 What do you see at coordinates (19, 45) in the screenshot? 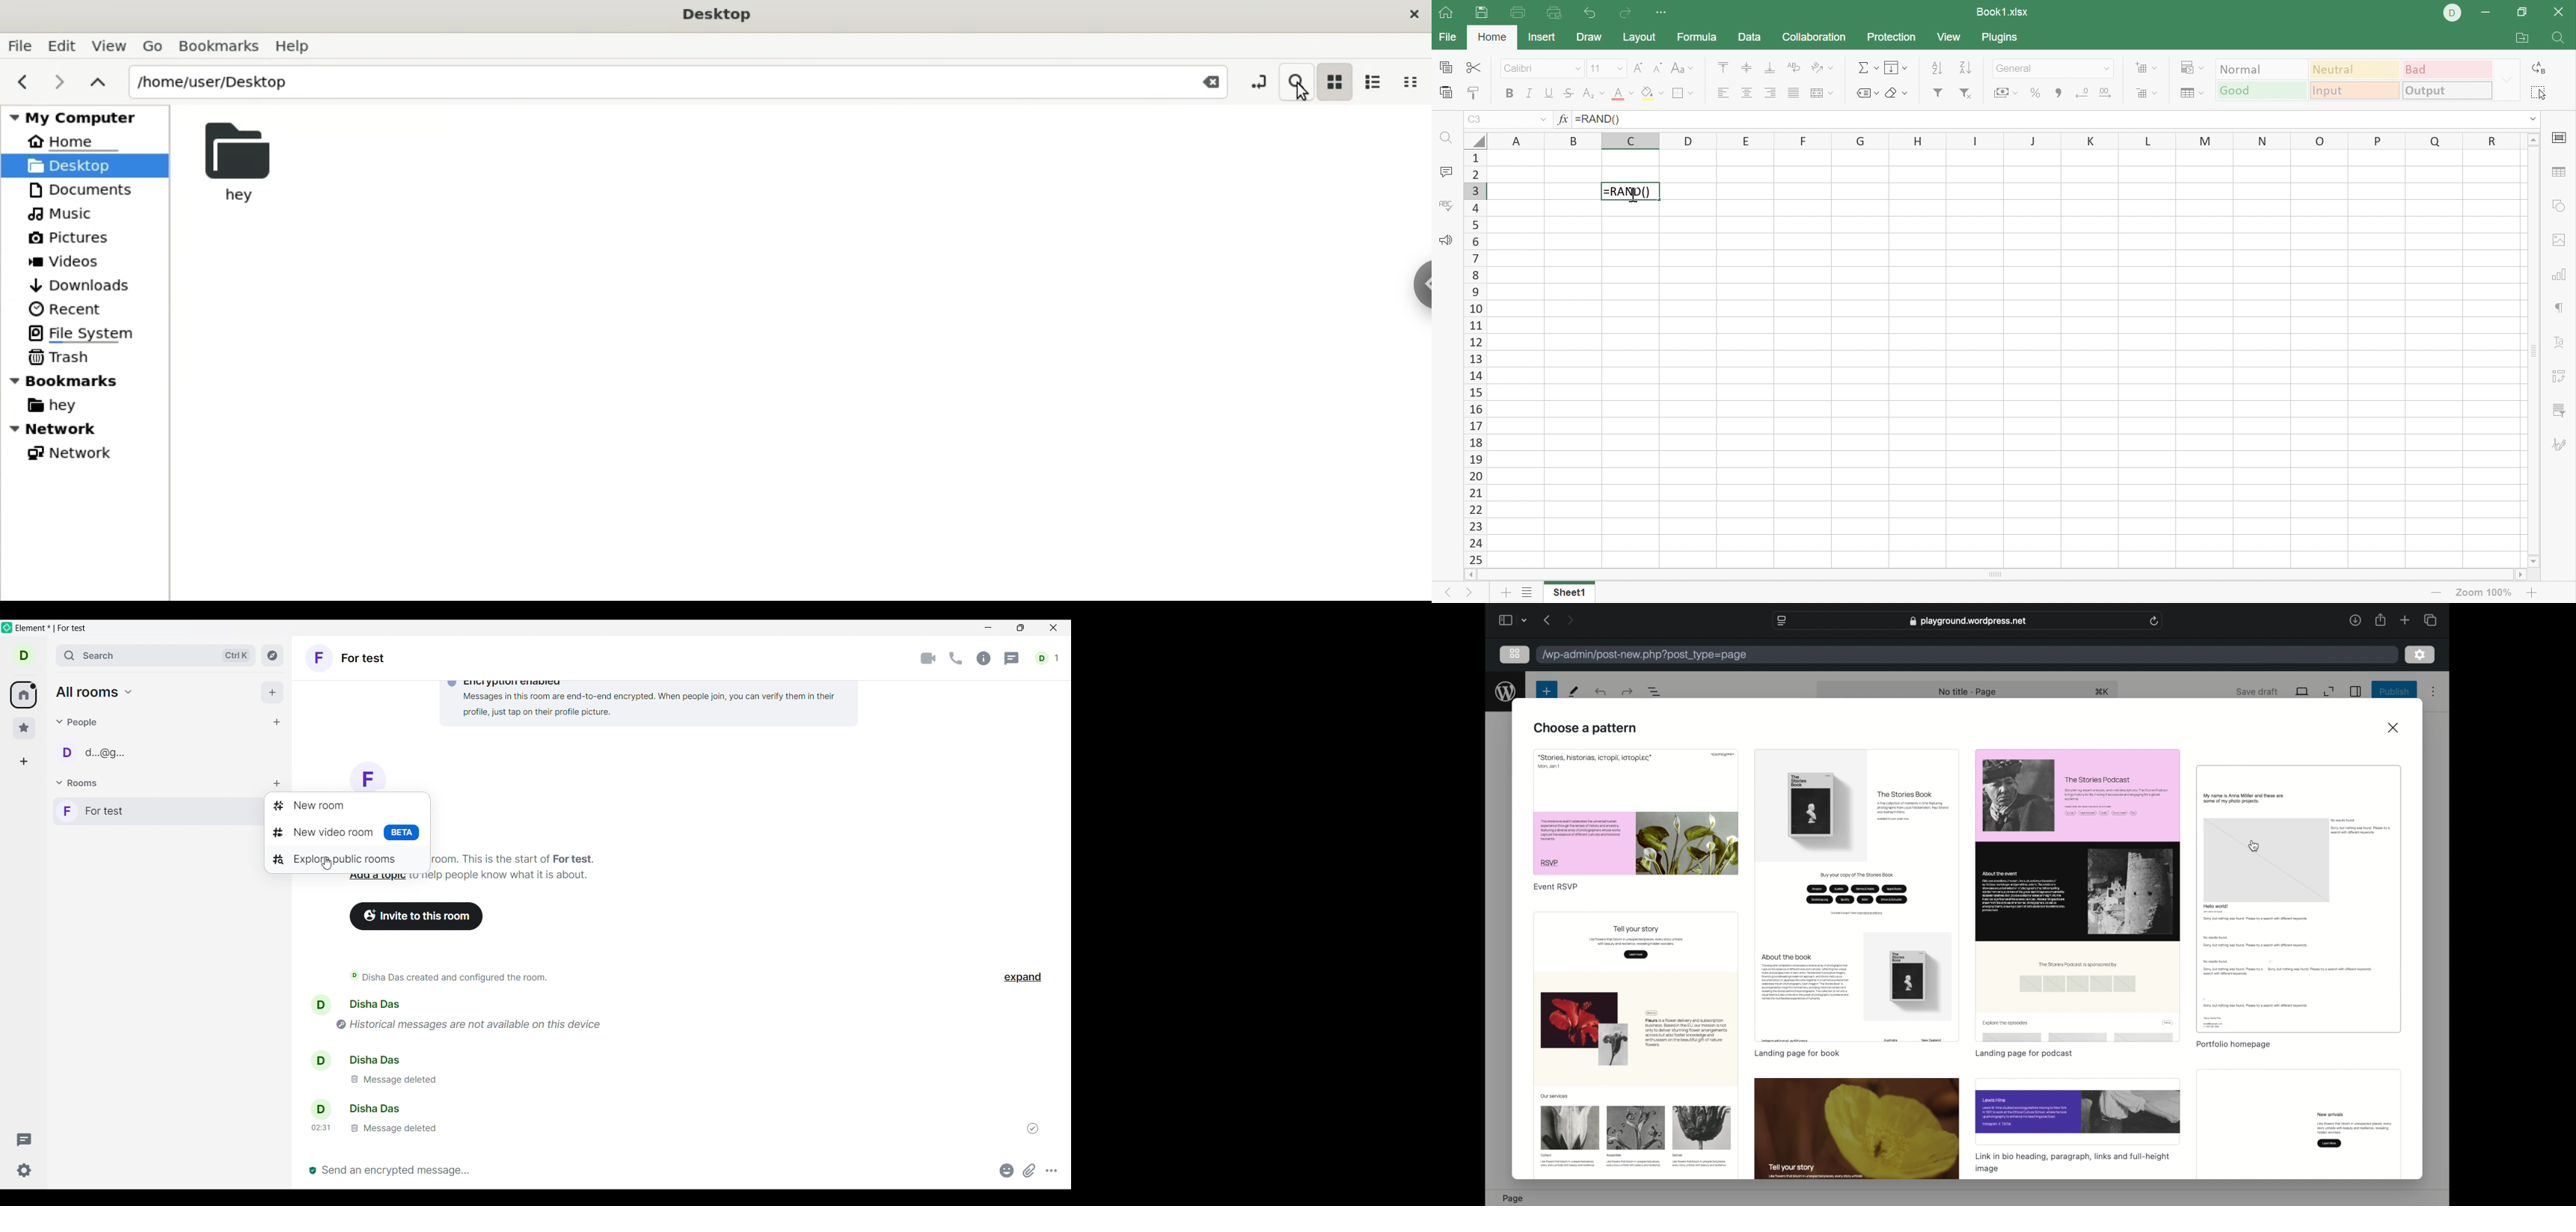
I see `File` at bounding box center [19, 45].